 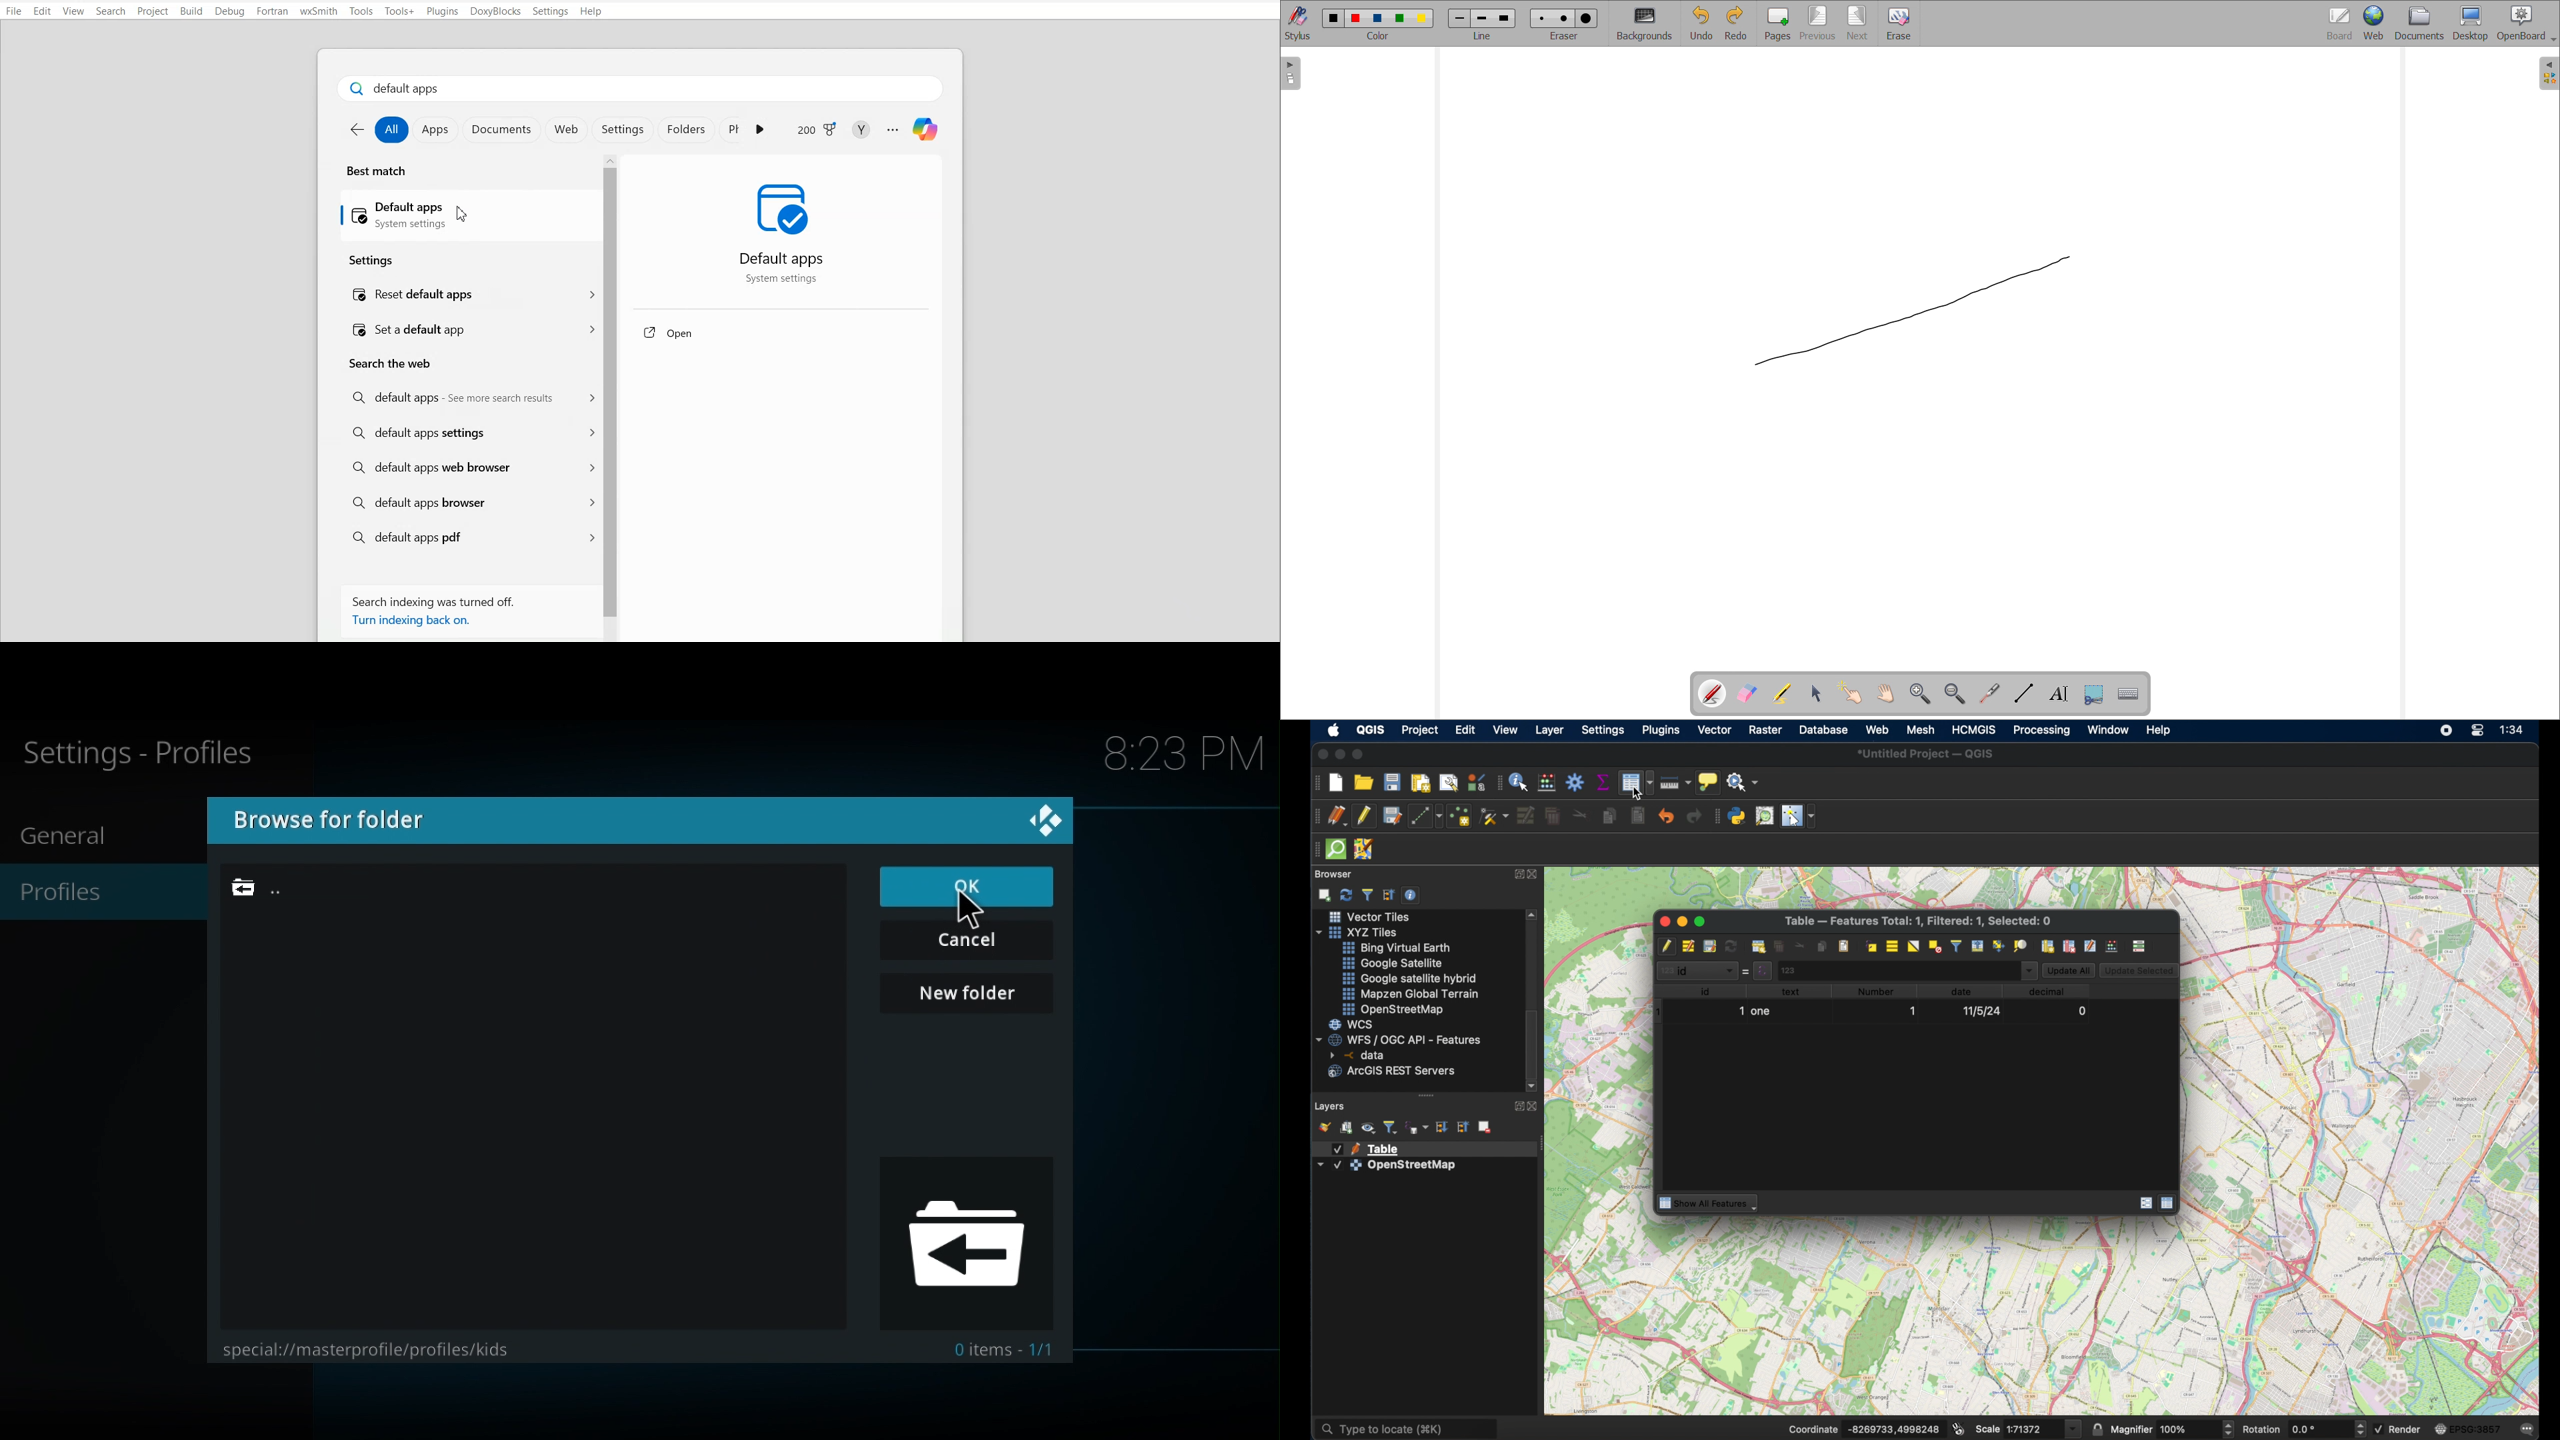 What do you see at coordinates (1731, 945) in the screenshot?
I see `reload table` at bounding box center [1731, 945].